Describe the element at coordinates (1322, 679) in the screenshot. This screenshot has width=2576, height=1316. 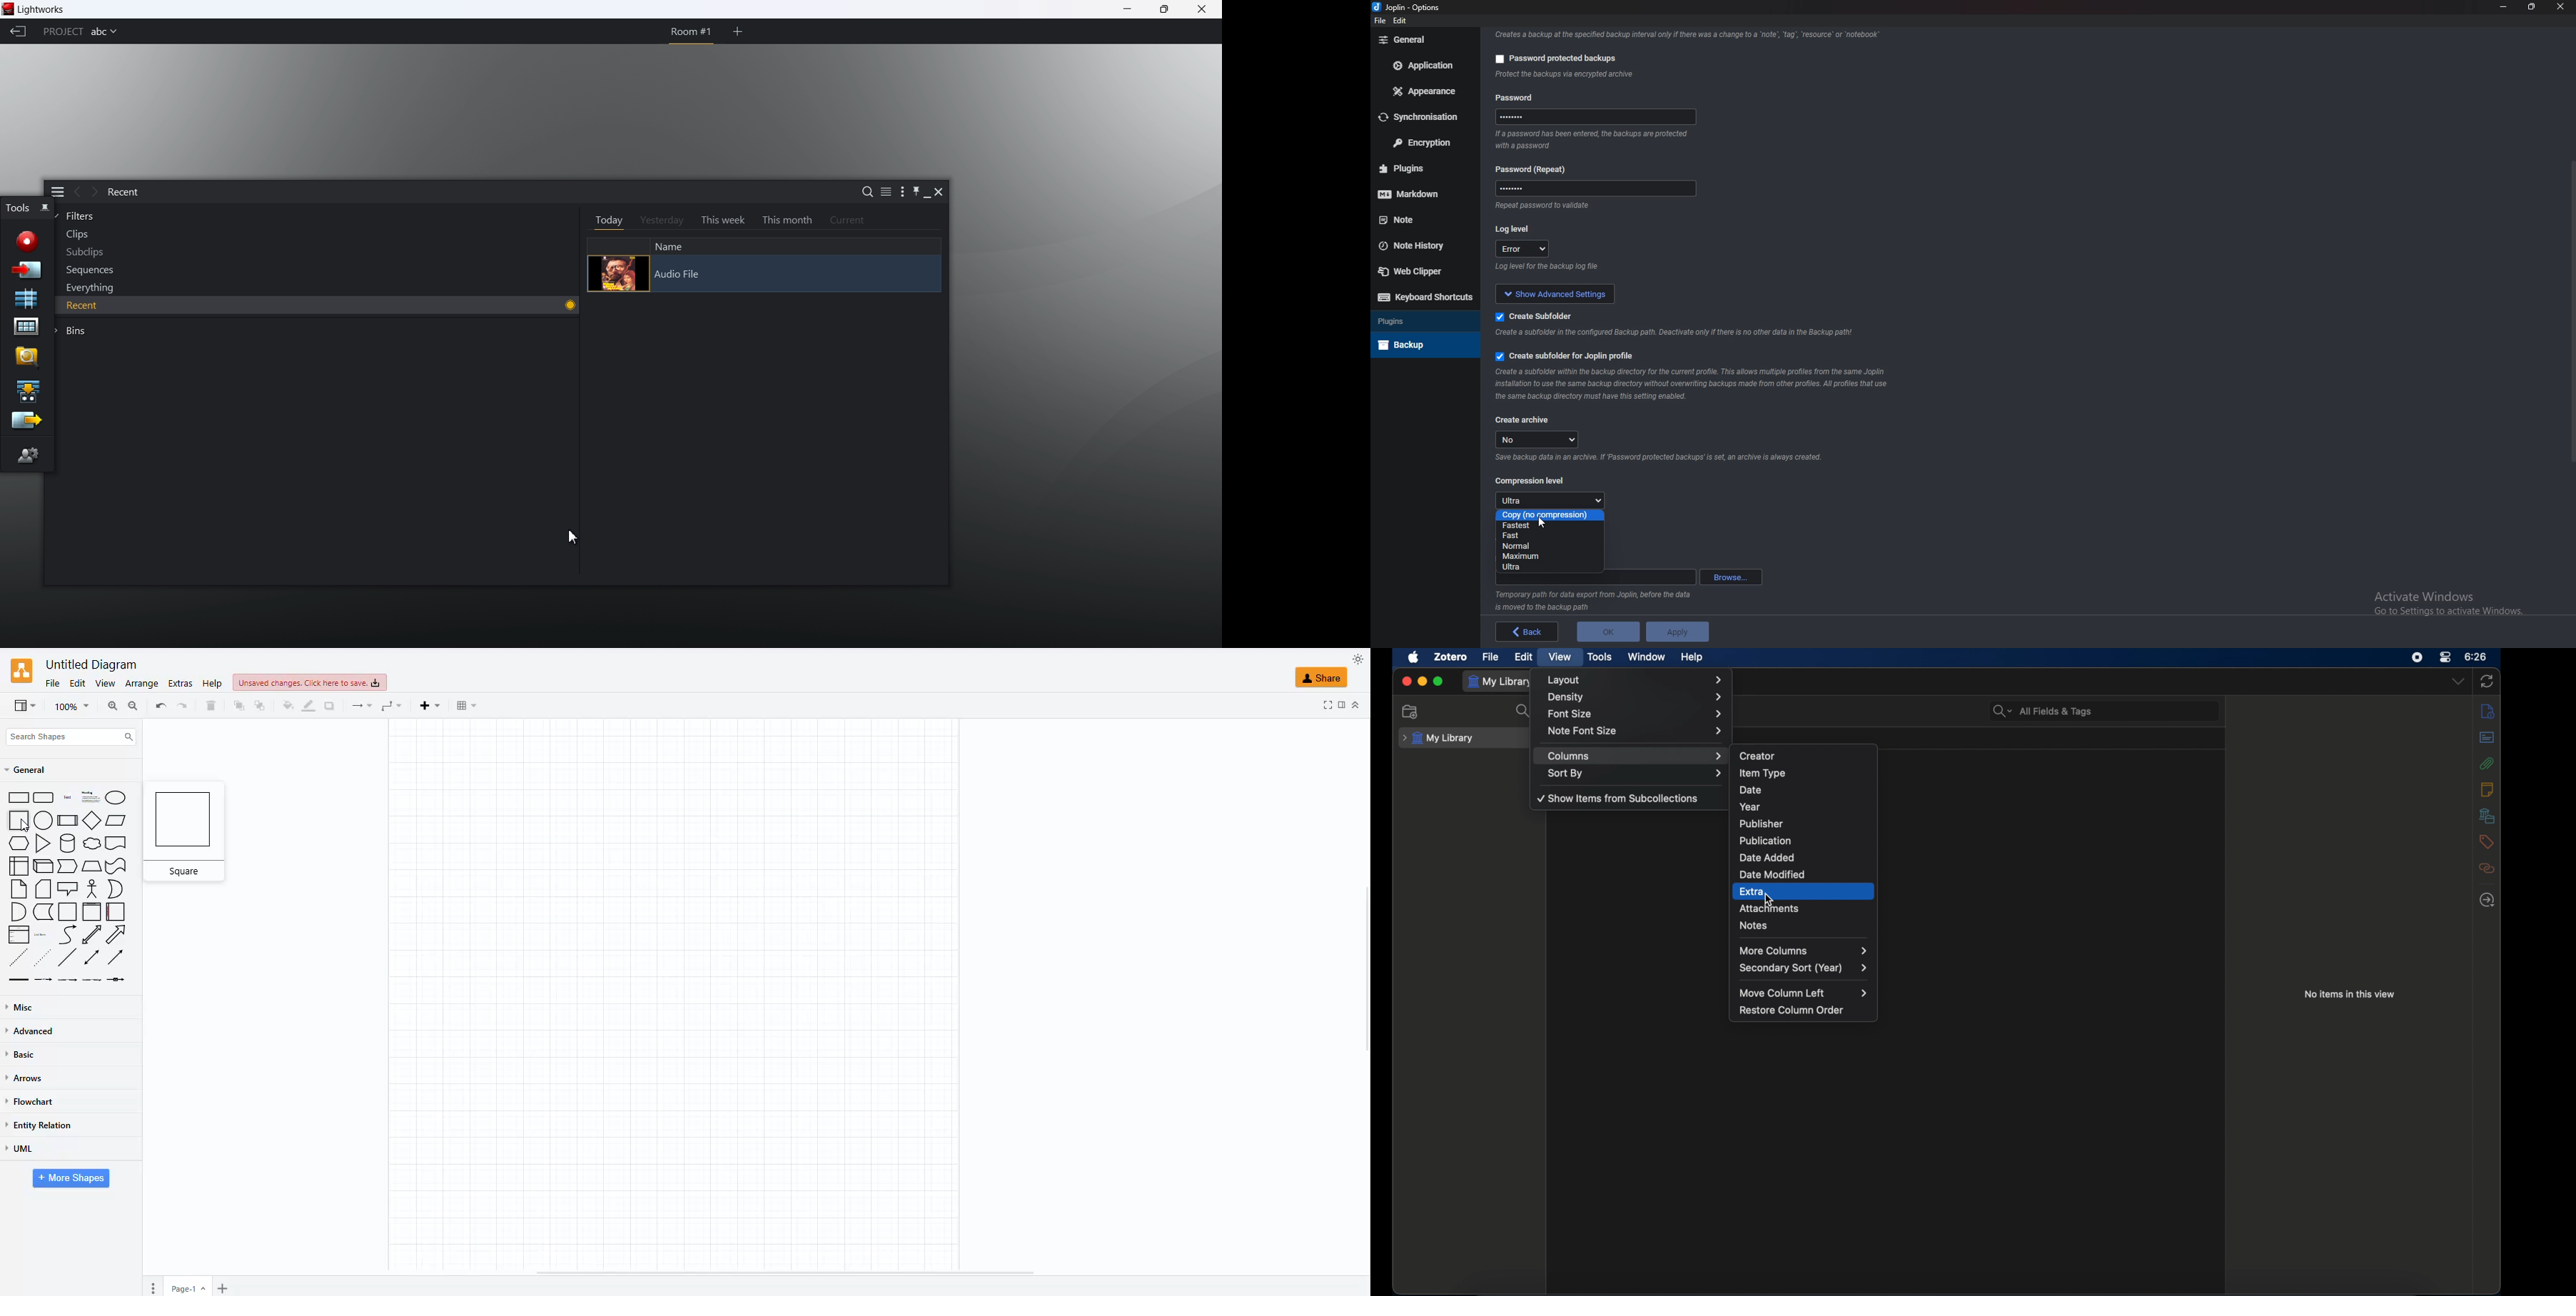
I see `share` at that location.